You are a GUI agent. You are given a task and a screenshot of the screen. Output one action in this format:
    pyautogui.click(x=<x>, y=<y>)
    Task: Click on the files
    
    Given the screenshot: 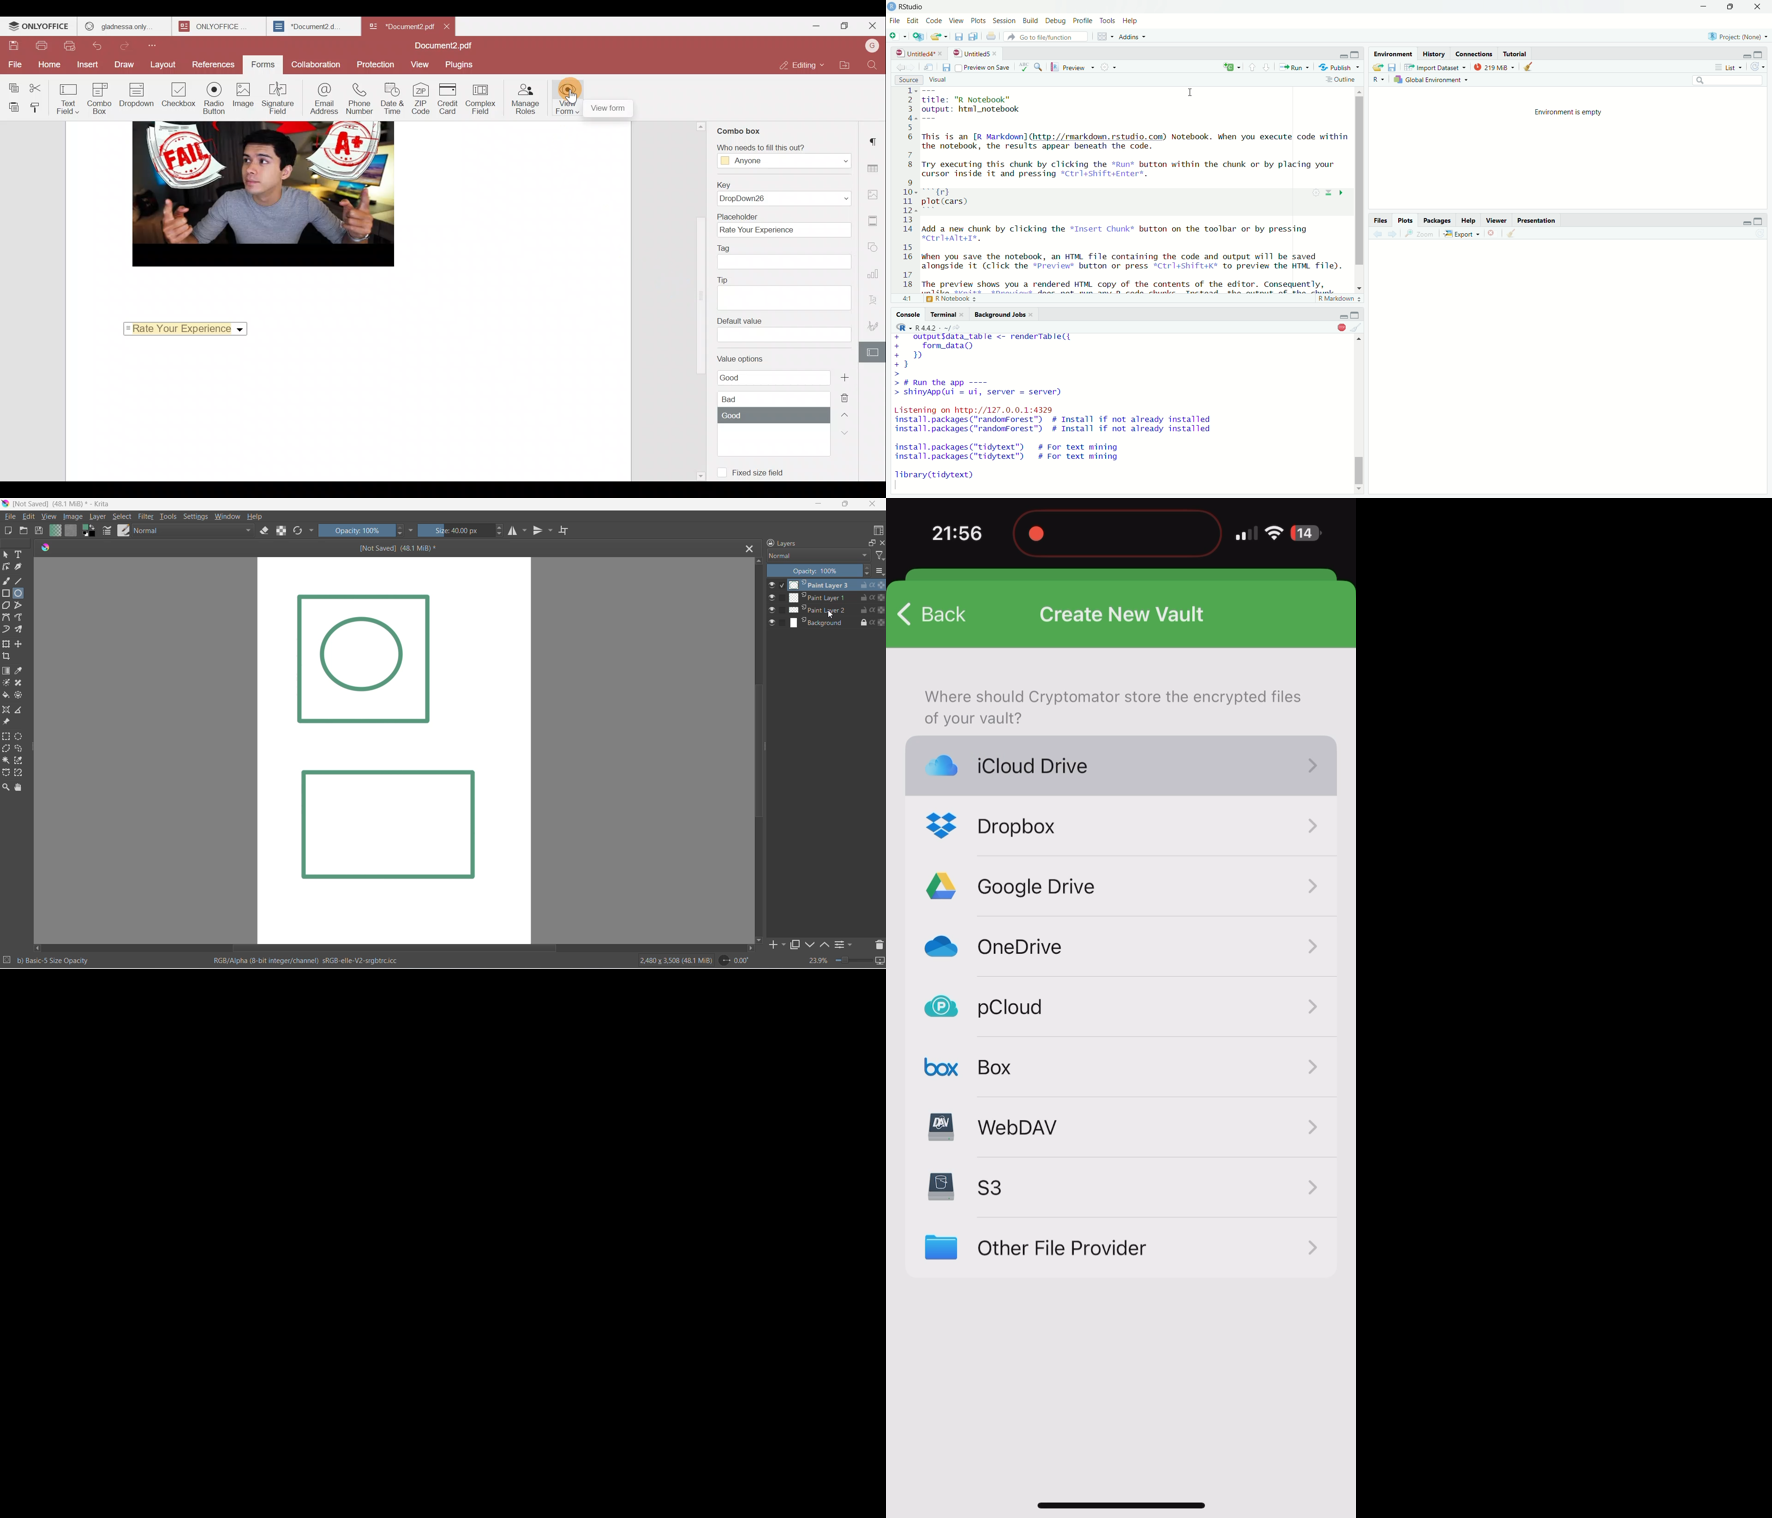 What is the action you would take?
    pyautogui.click(x=1381, y=221)
    